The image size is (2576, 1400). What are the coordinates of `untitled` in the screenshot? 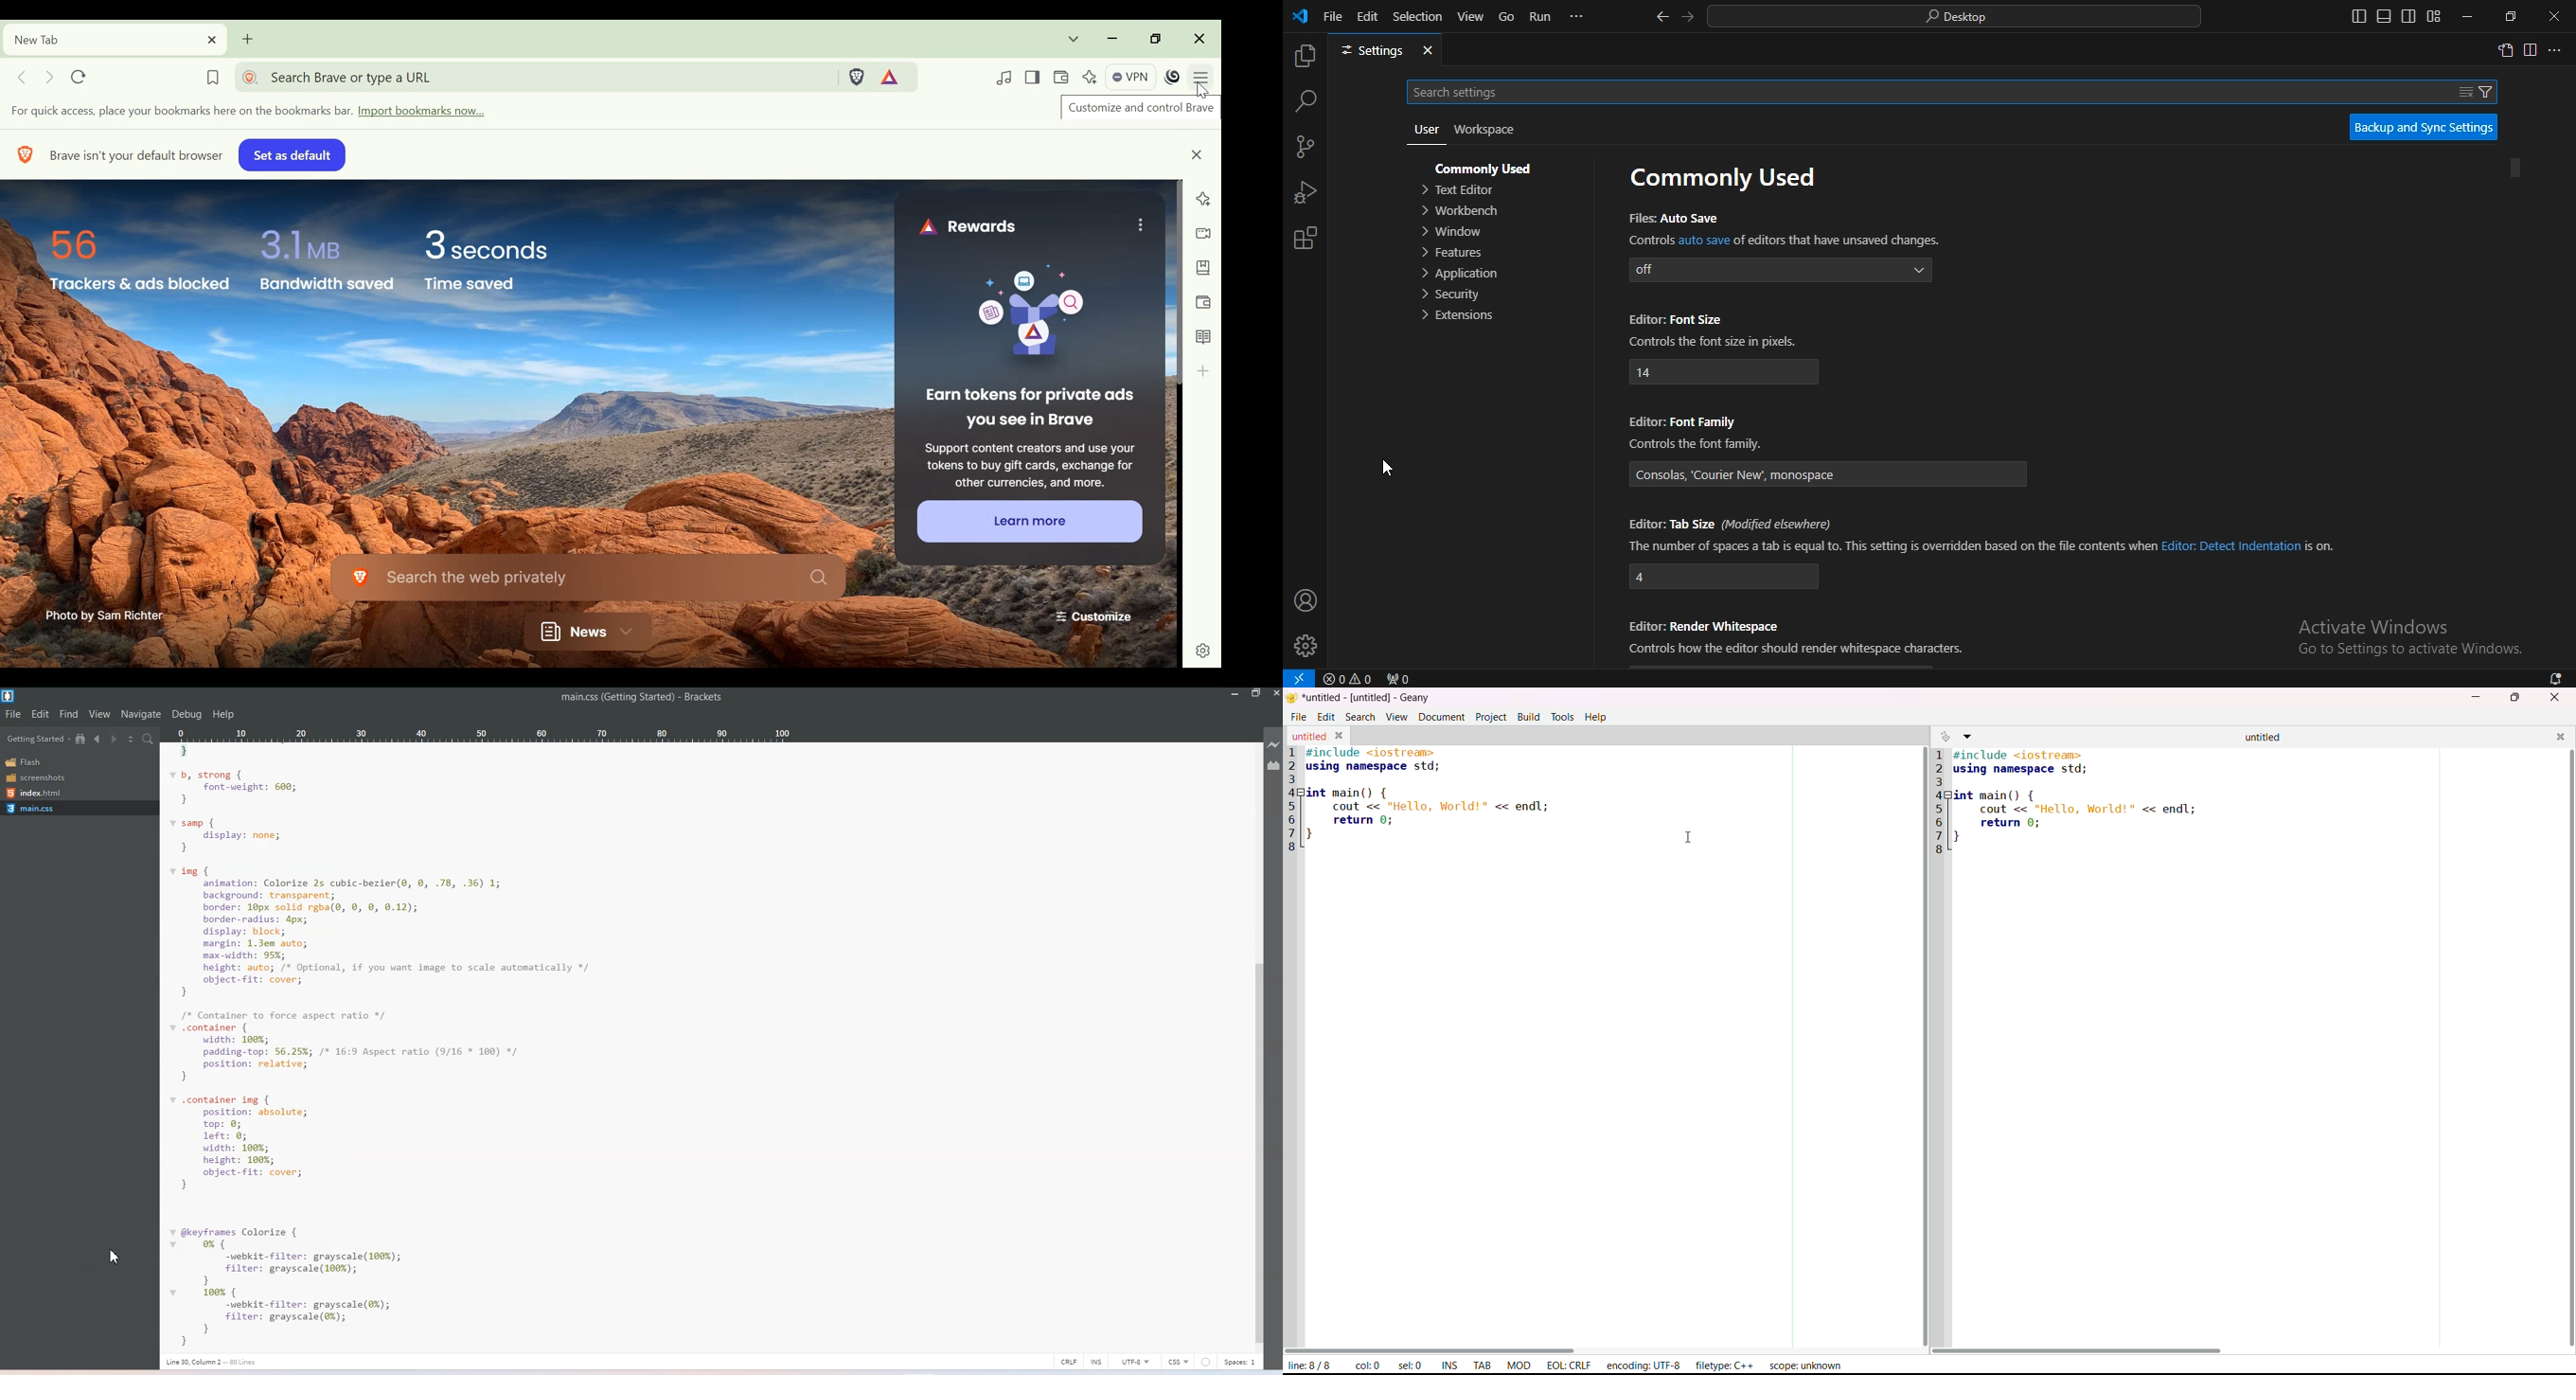 It's located at (1308, 737).